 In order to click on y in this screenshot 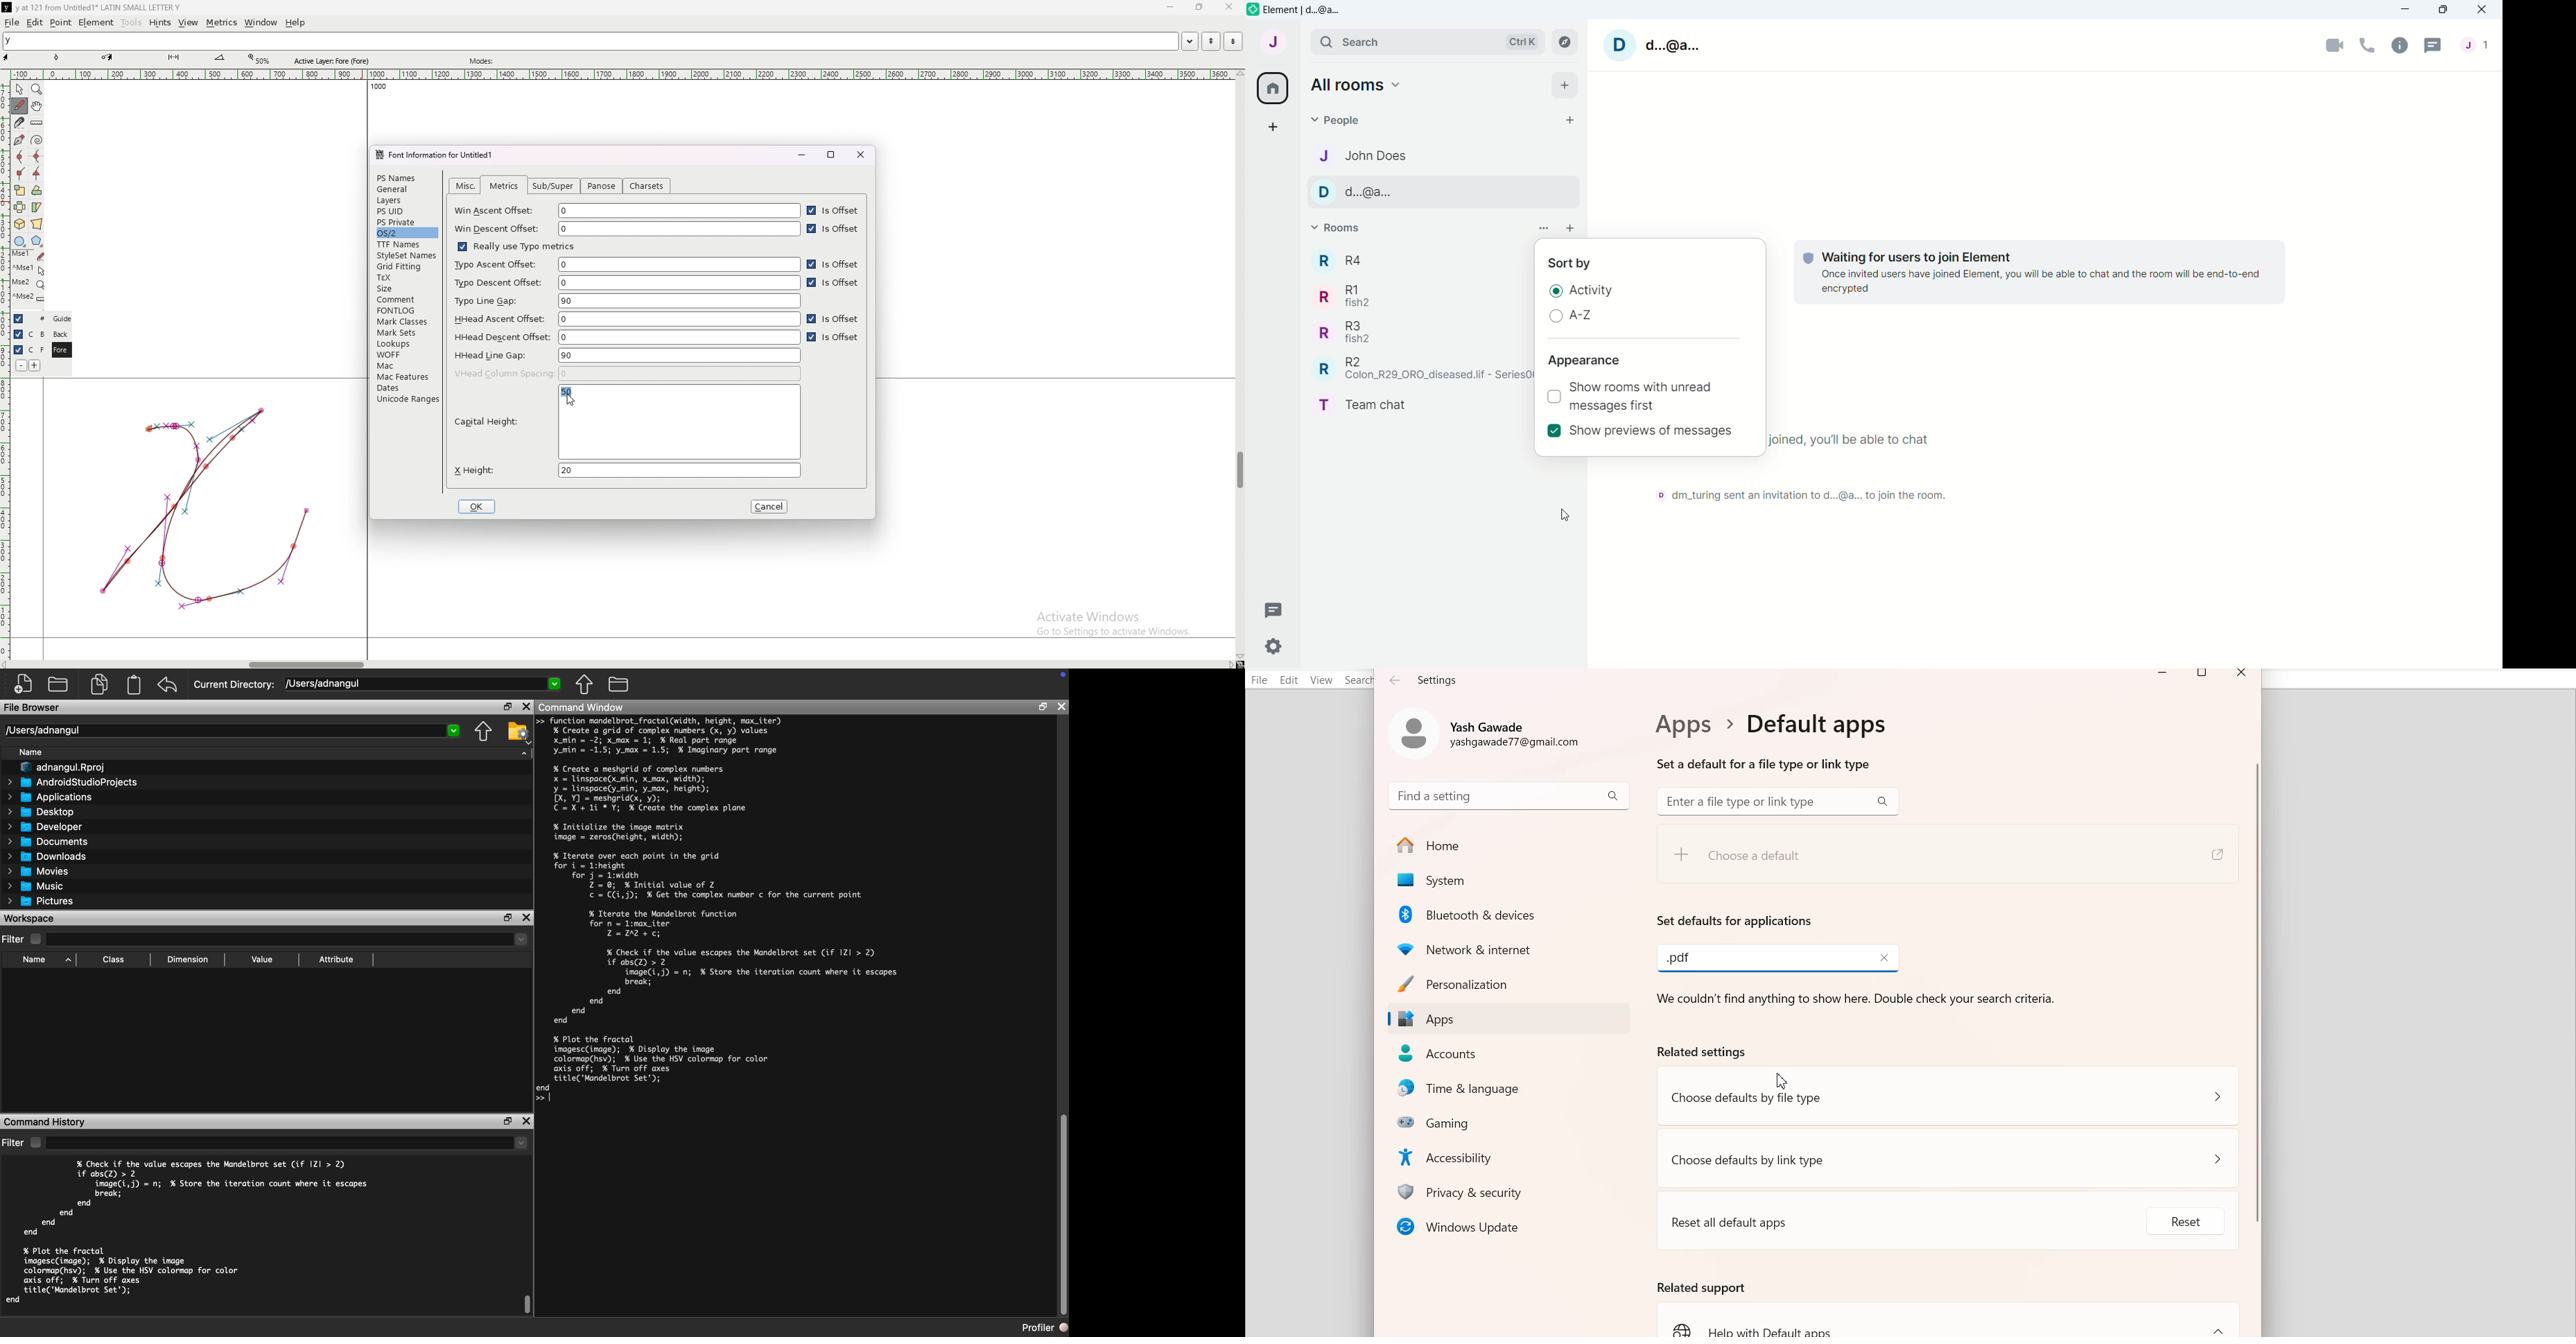, I will do `click(590, 42)`.